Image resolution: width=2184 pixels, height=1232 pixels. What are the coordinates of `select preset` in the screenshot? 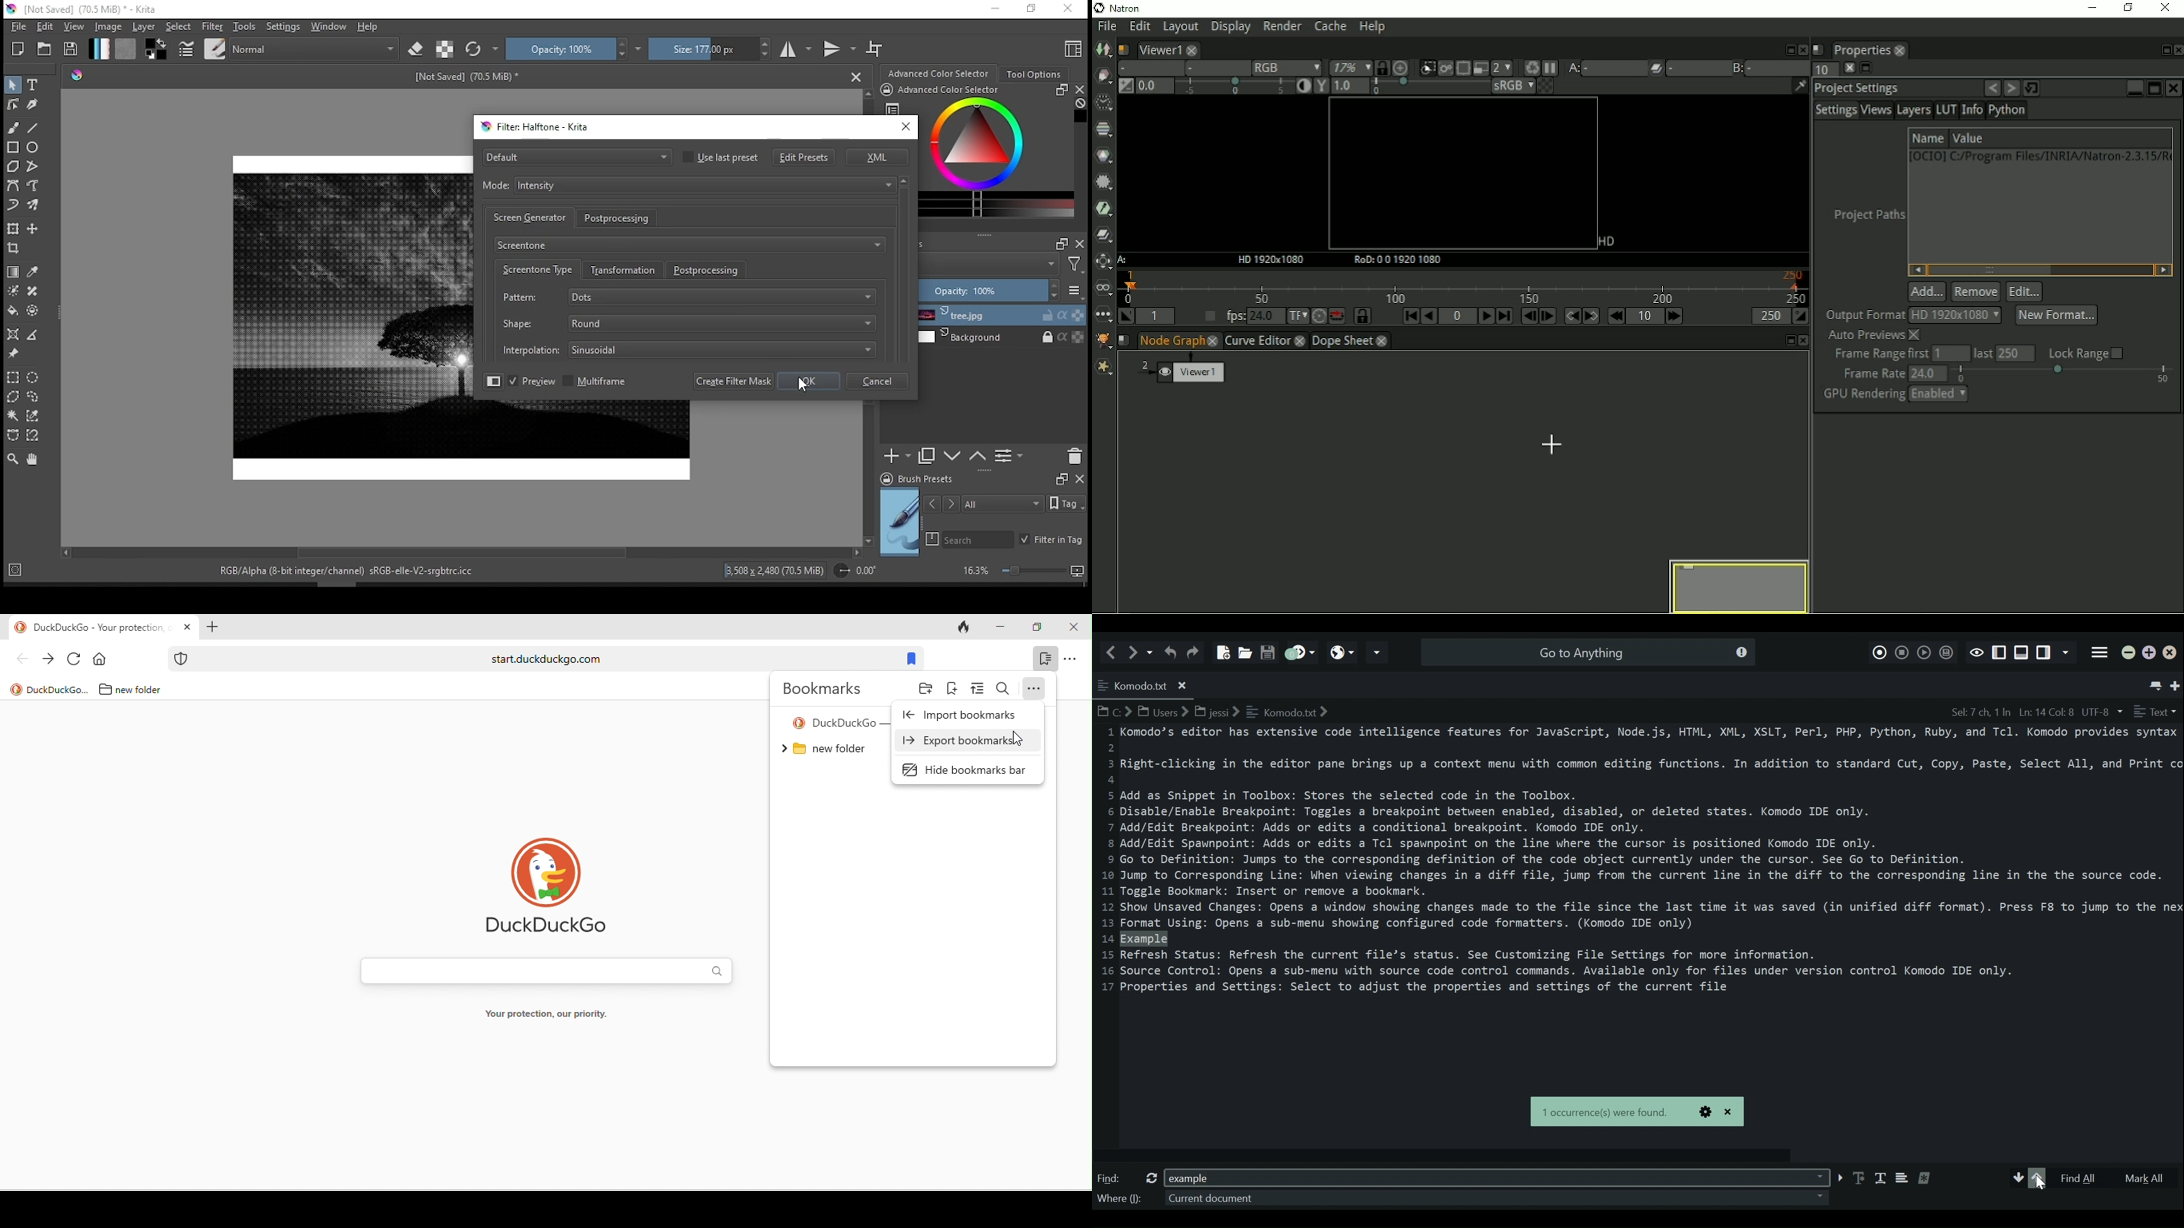 It's located at (576, 155).